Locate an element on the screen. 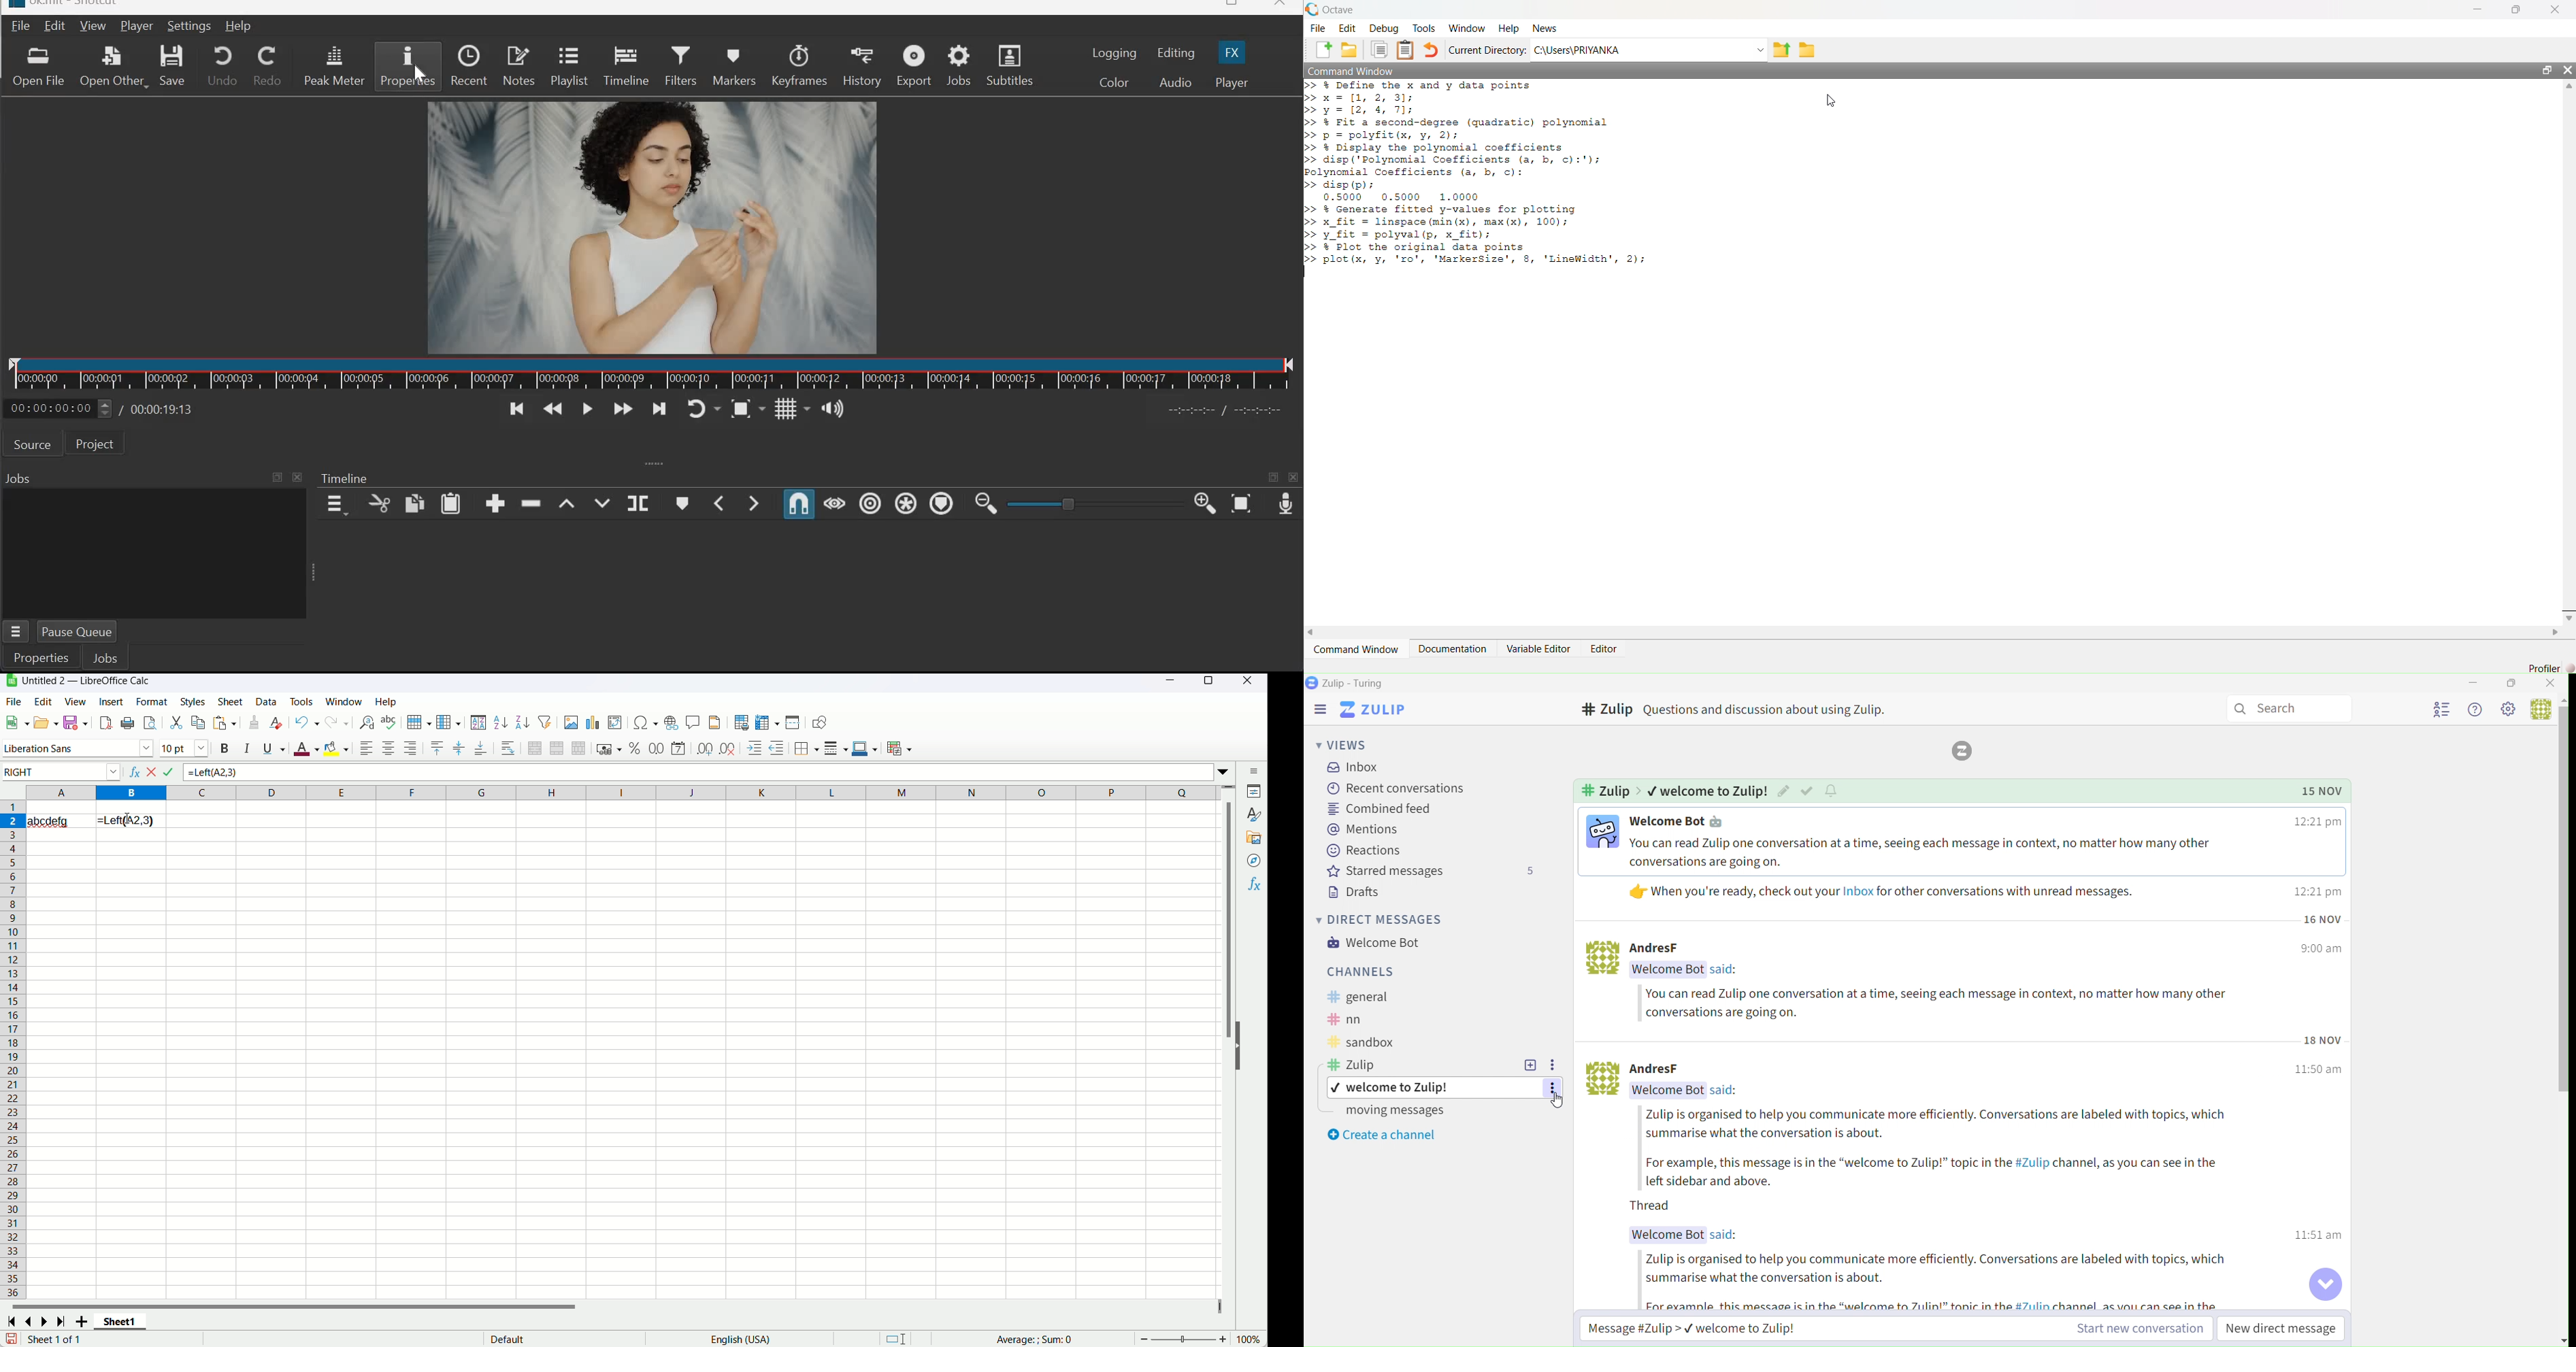 The height and width of the screenshot is (1372, 2576). append is located at coordinates (495, 504).